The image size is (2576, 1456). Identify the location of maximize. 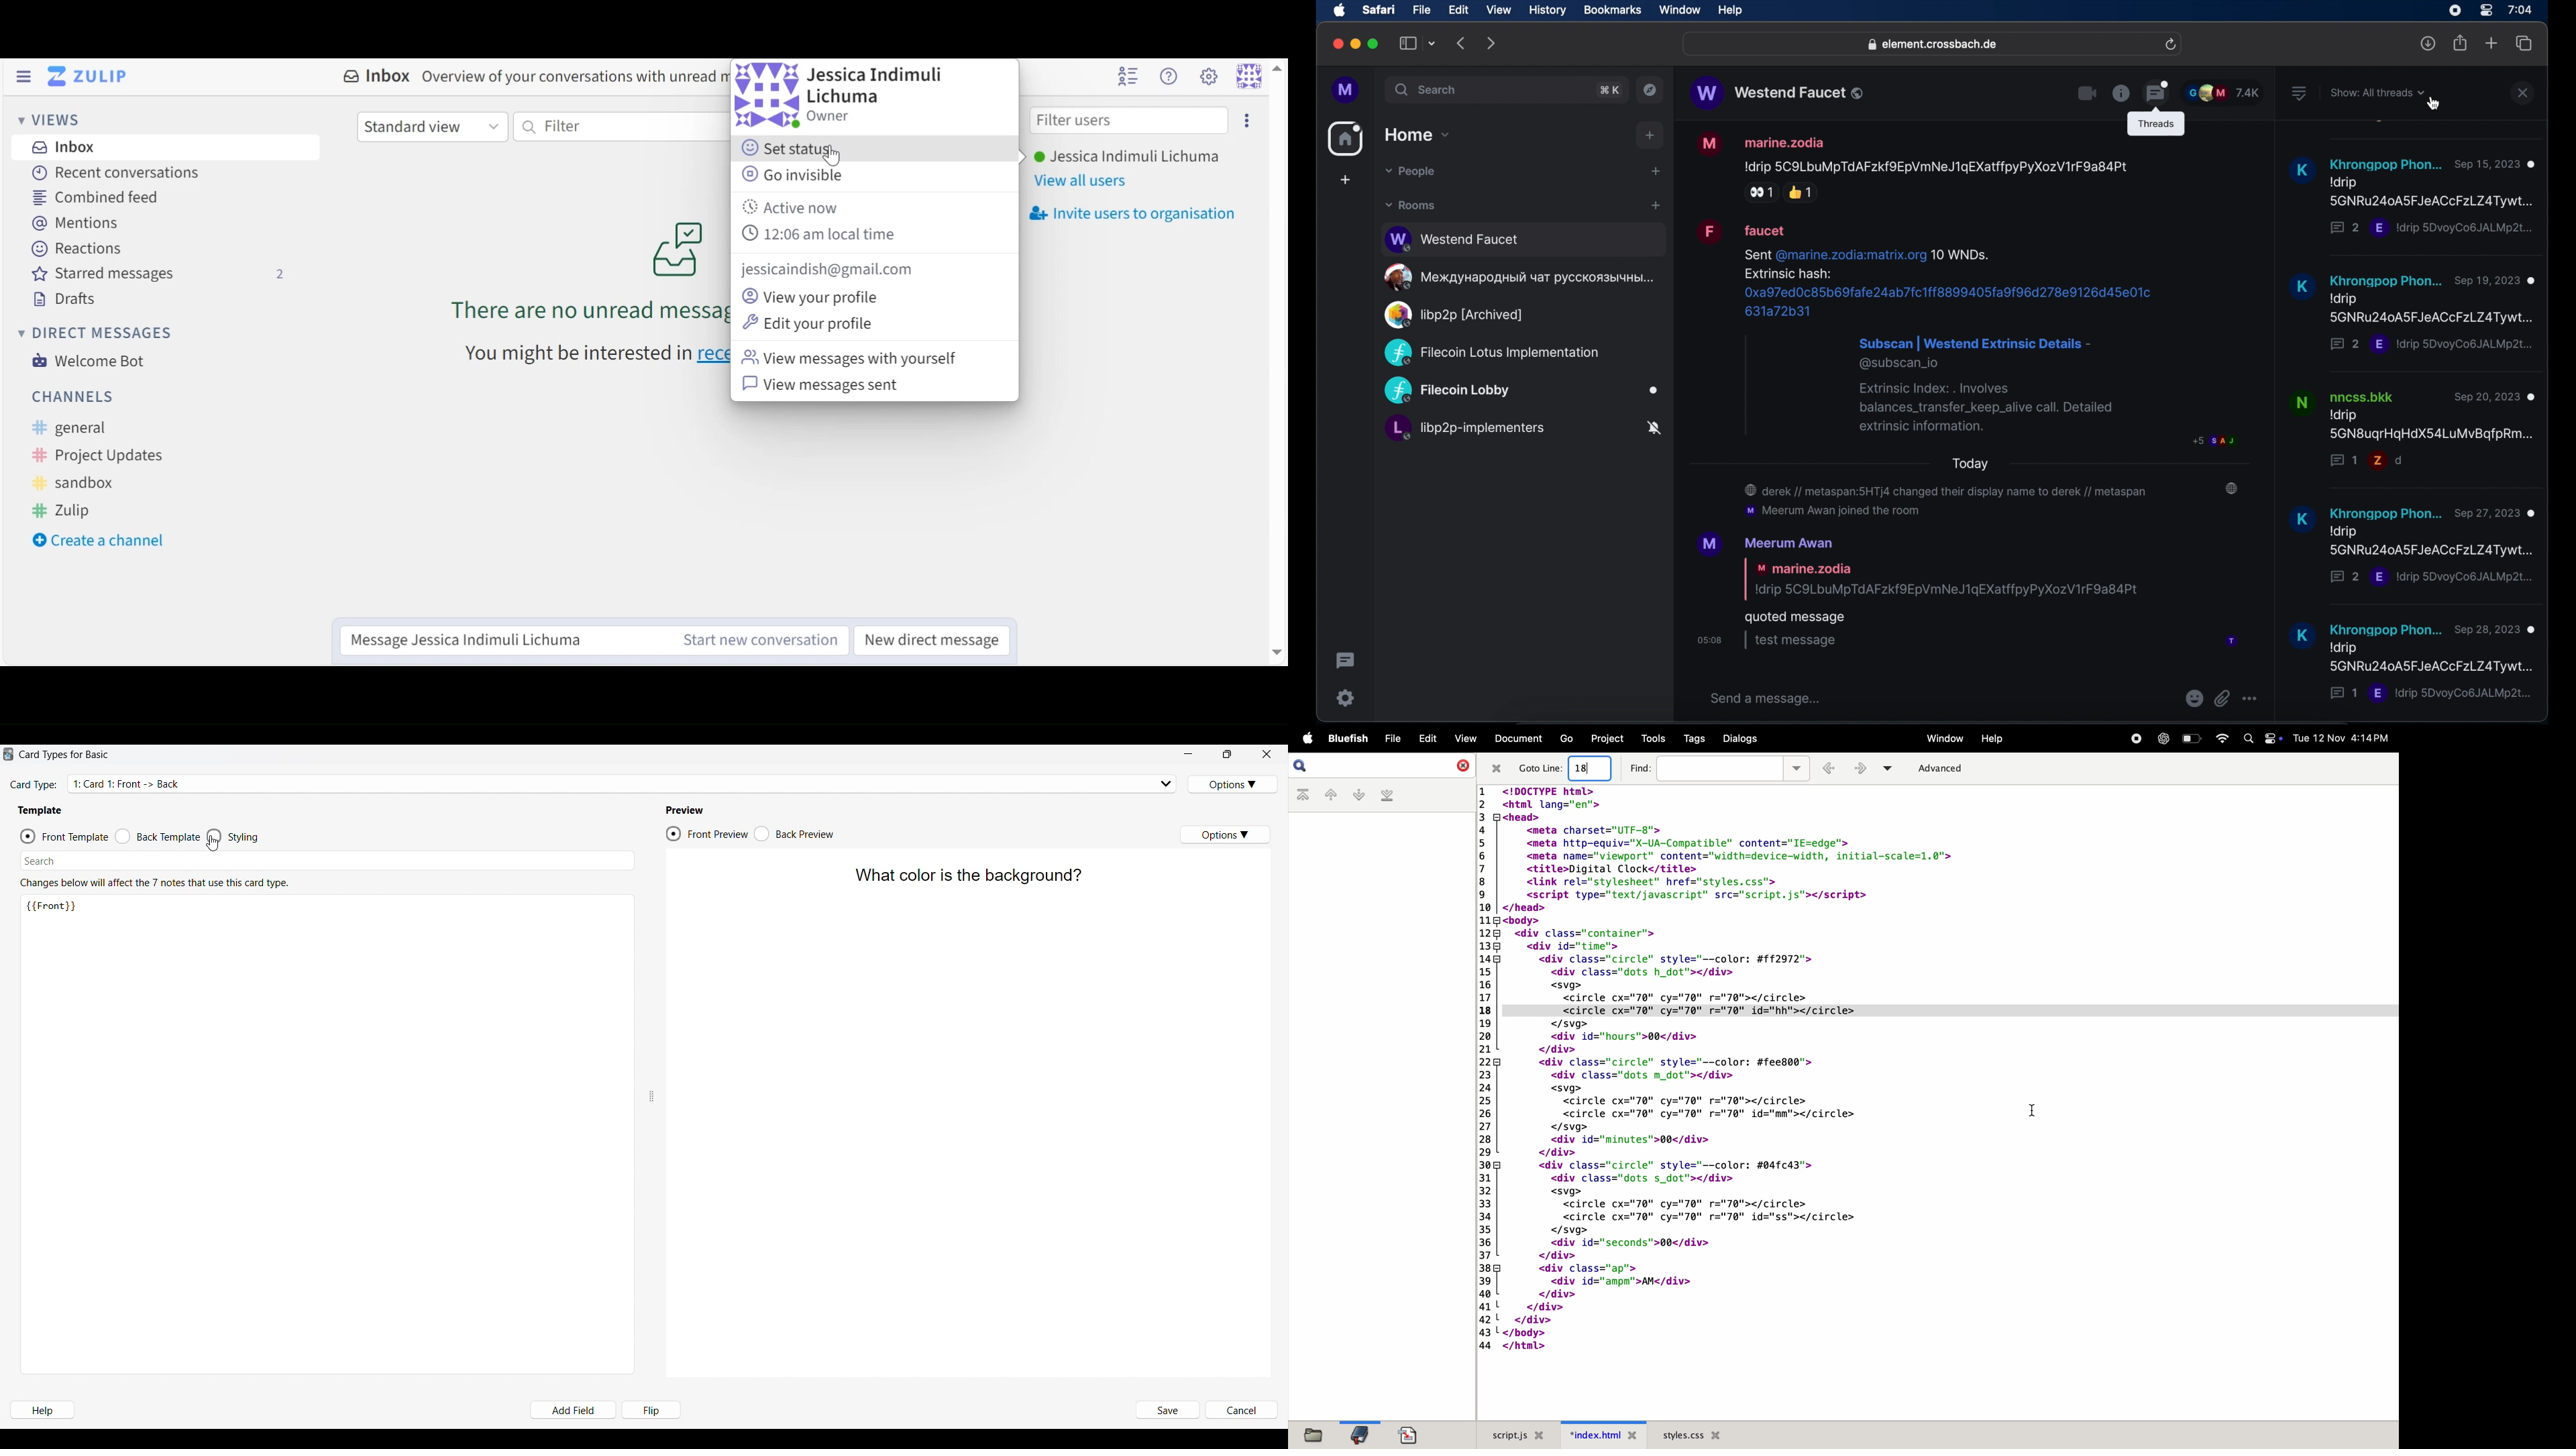
(1373, 44).